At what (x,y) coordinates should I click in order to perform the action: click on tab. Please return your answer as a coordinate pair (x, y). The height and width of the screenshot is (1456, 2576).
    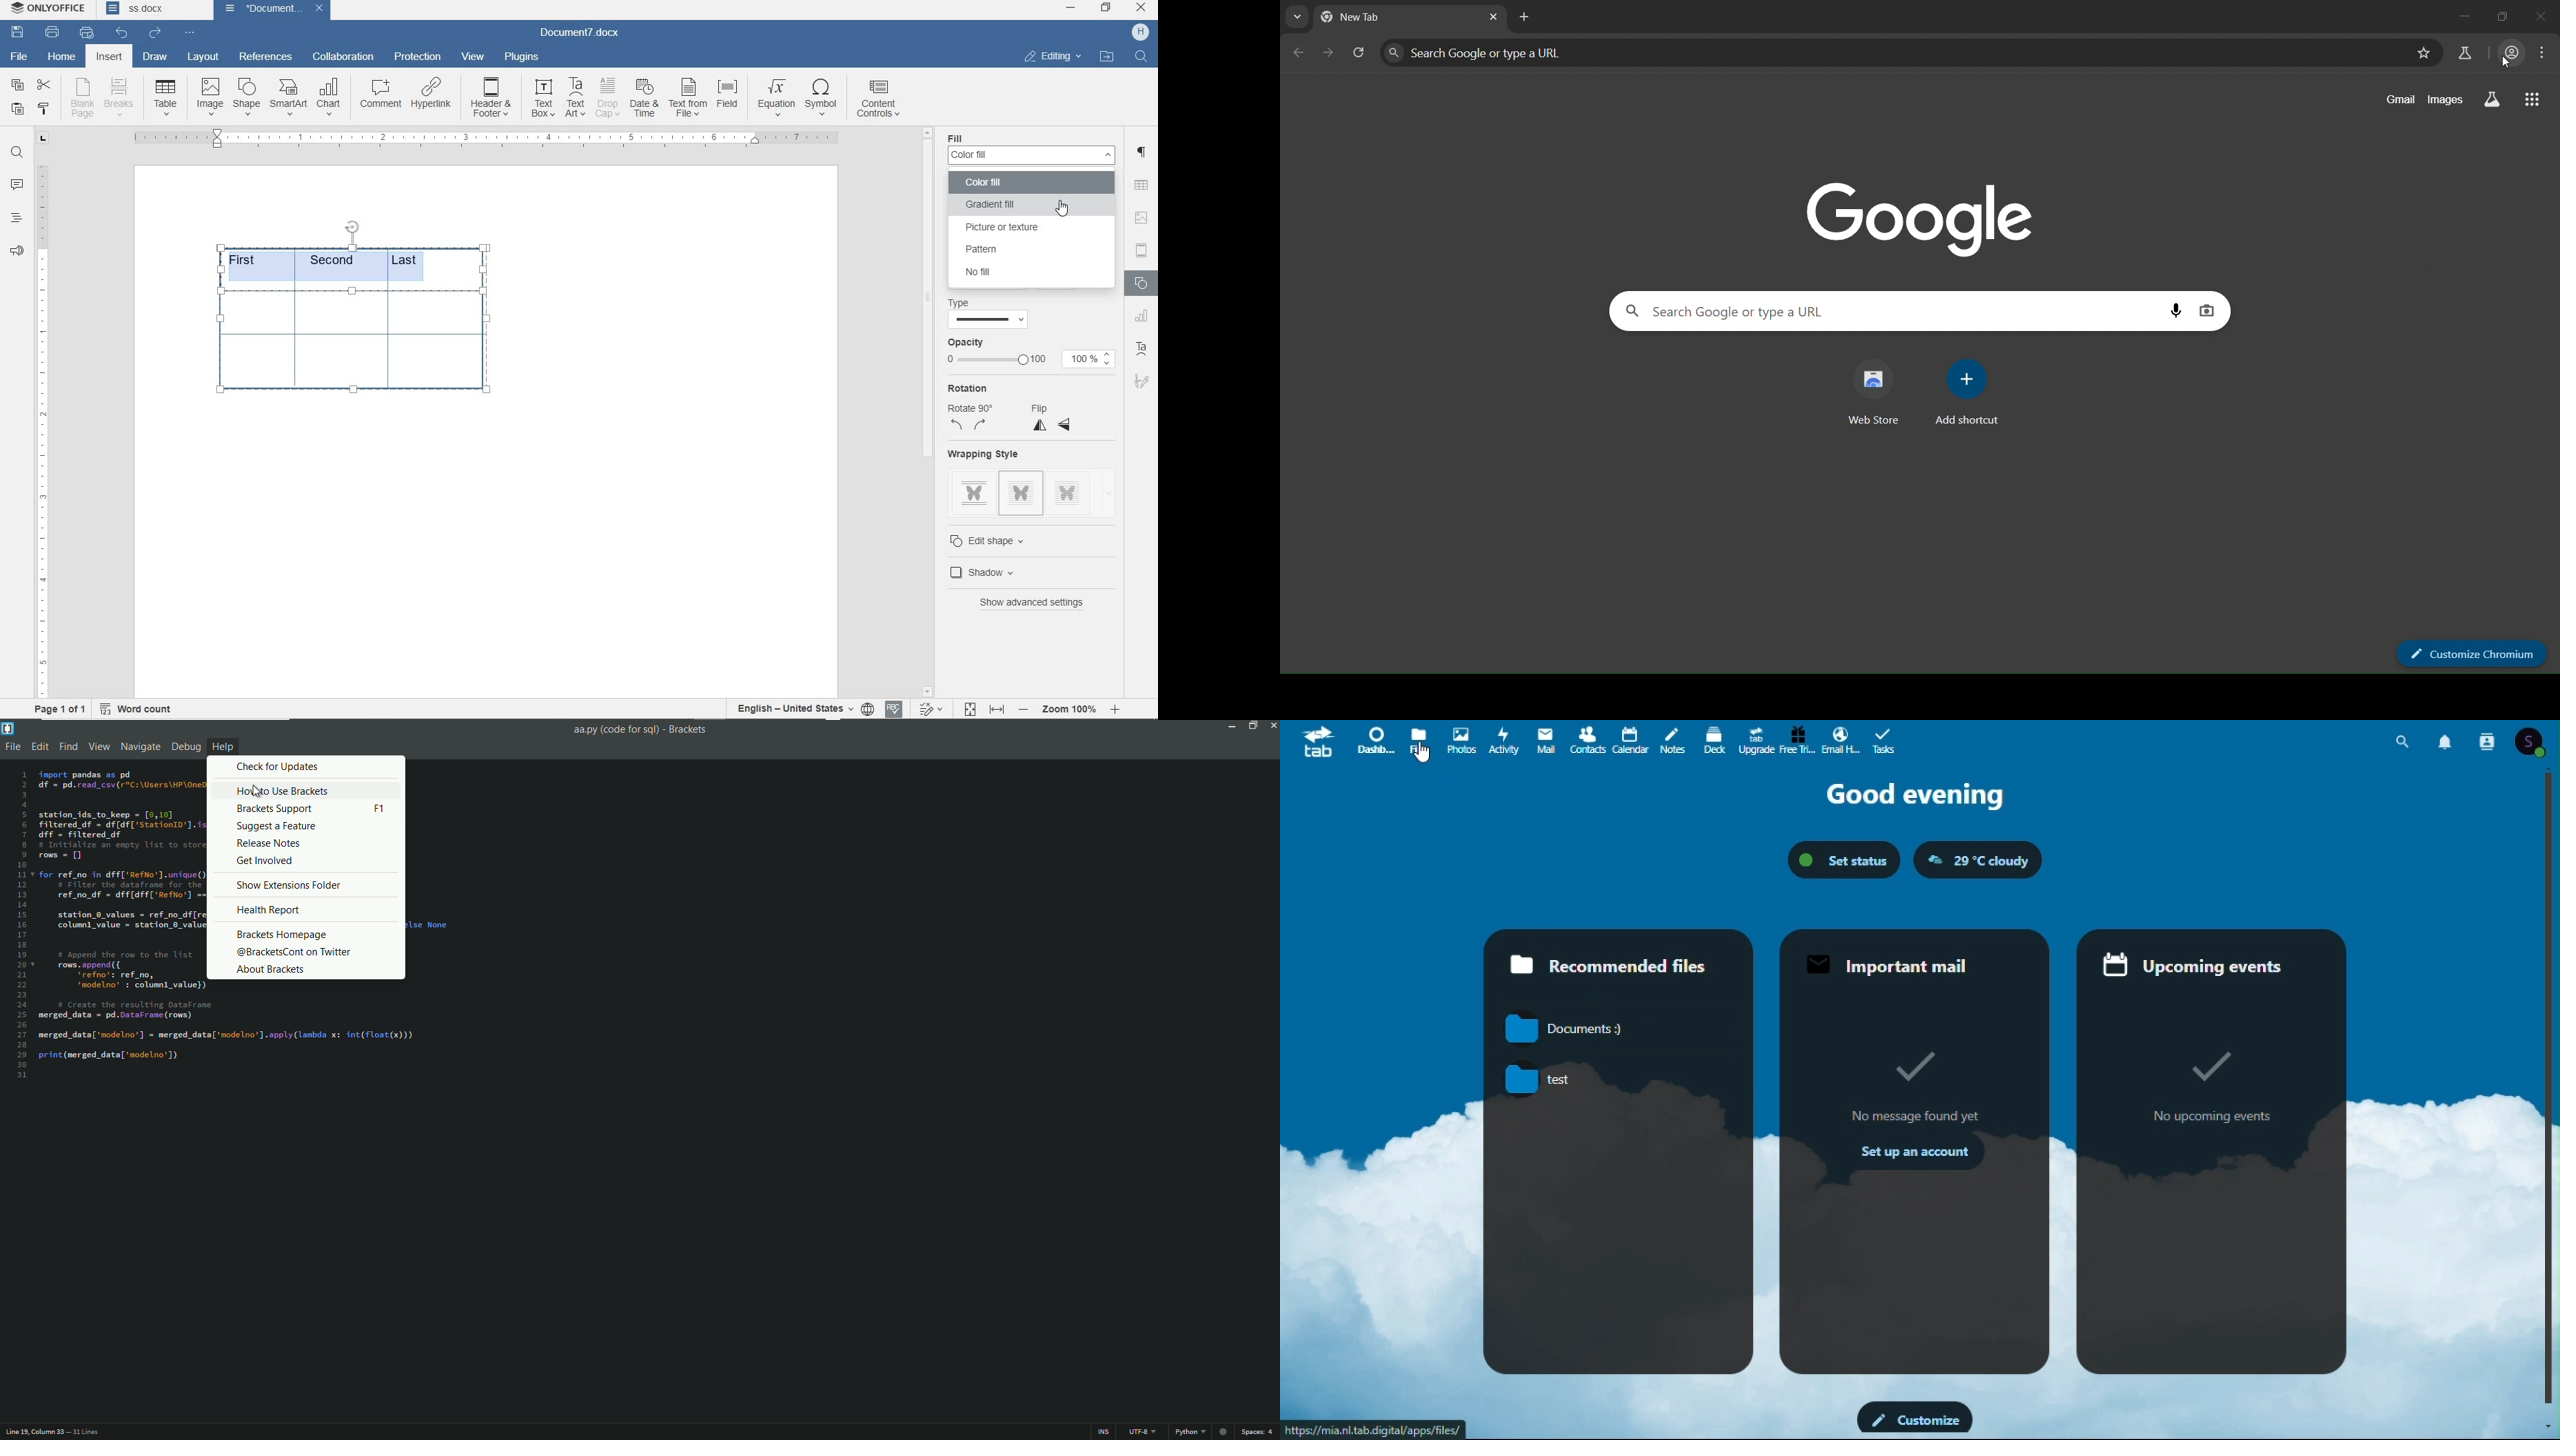
    Looking at the image, I should click on (1314, 742).